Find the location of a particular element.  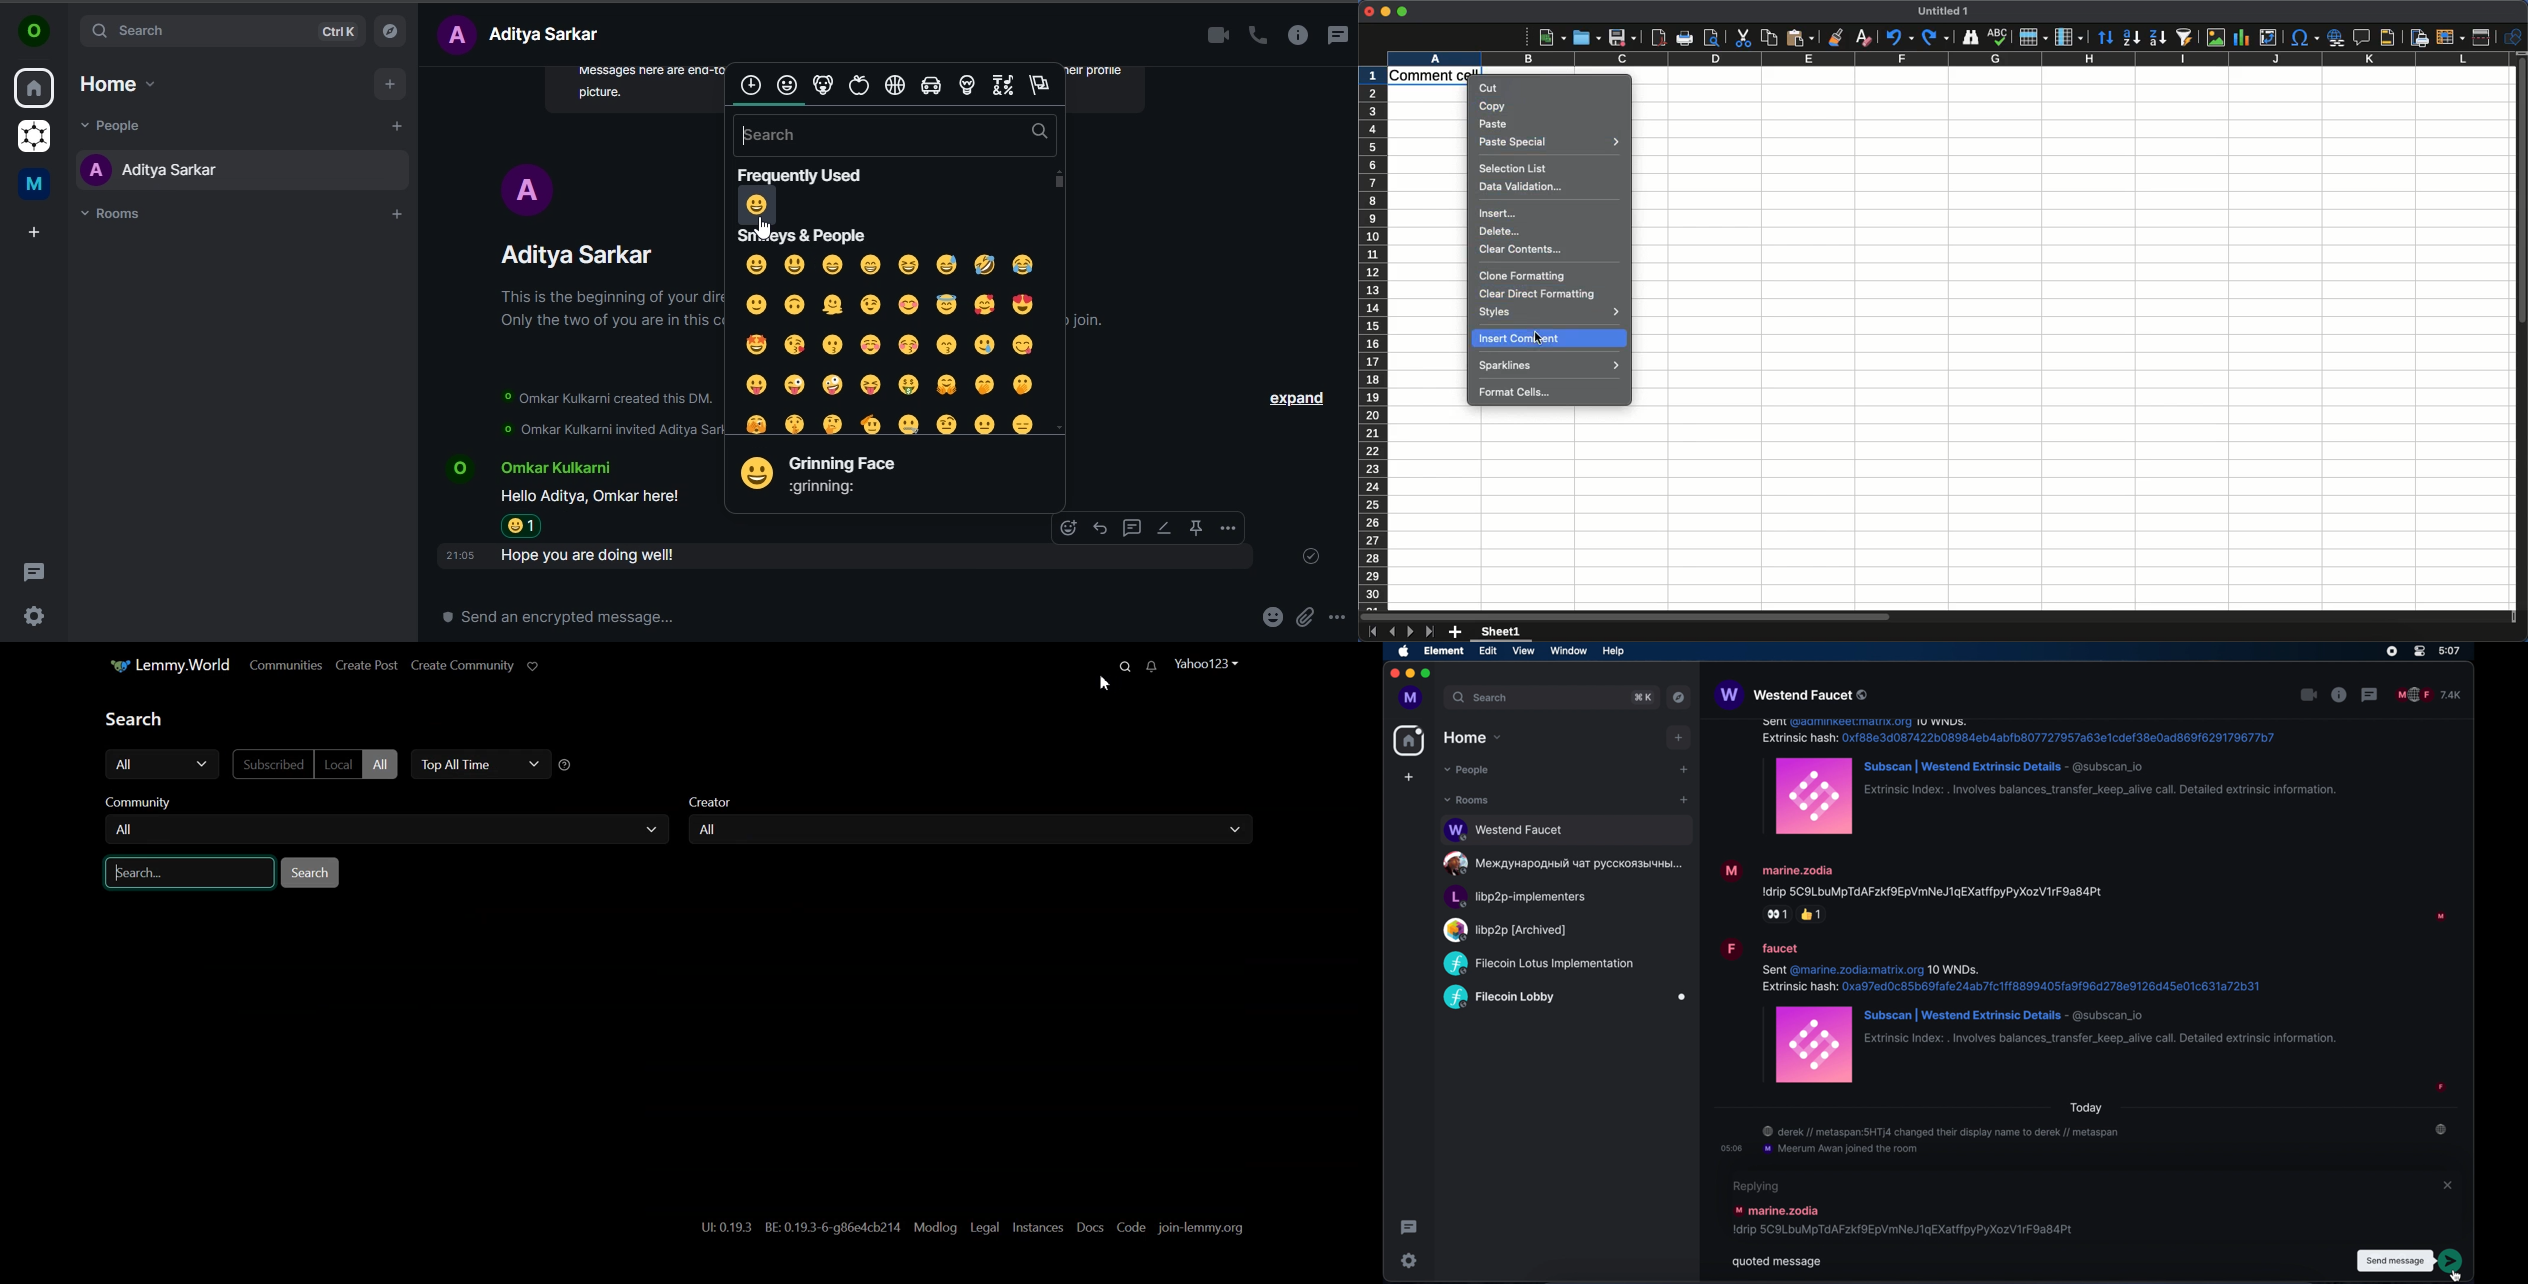

tooltip is located at coordinates (2396, 1261).